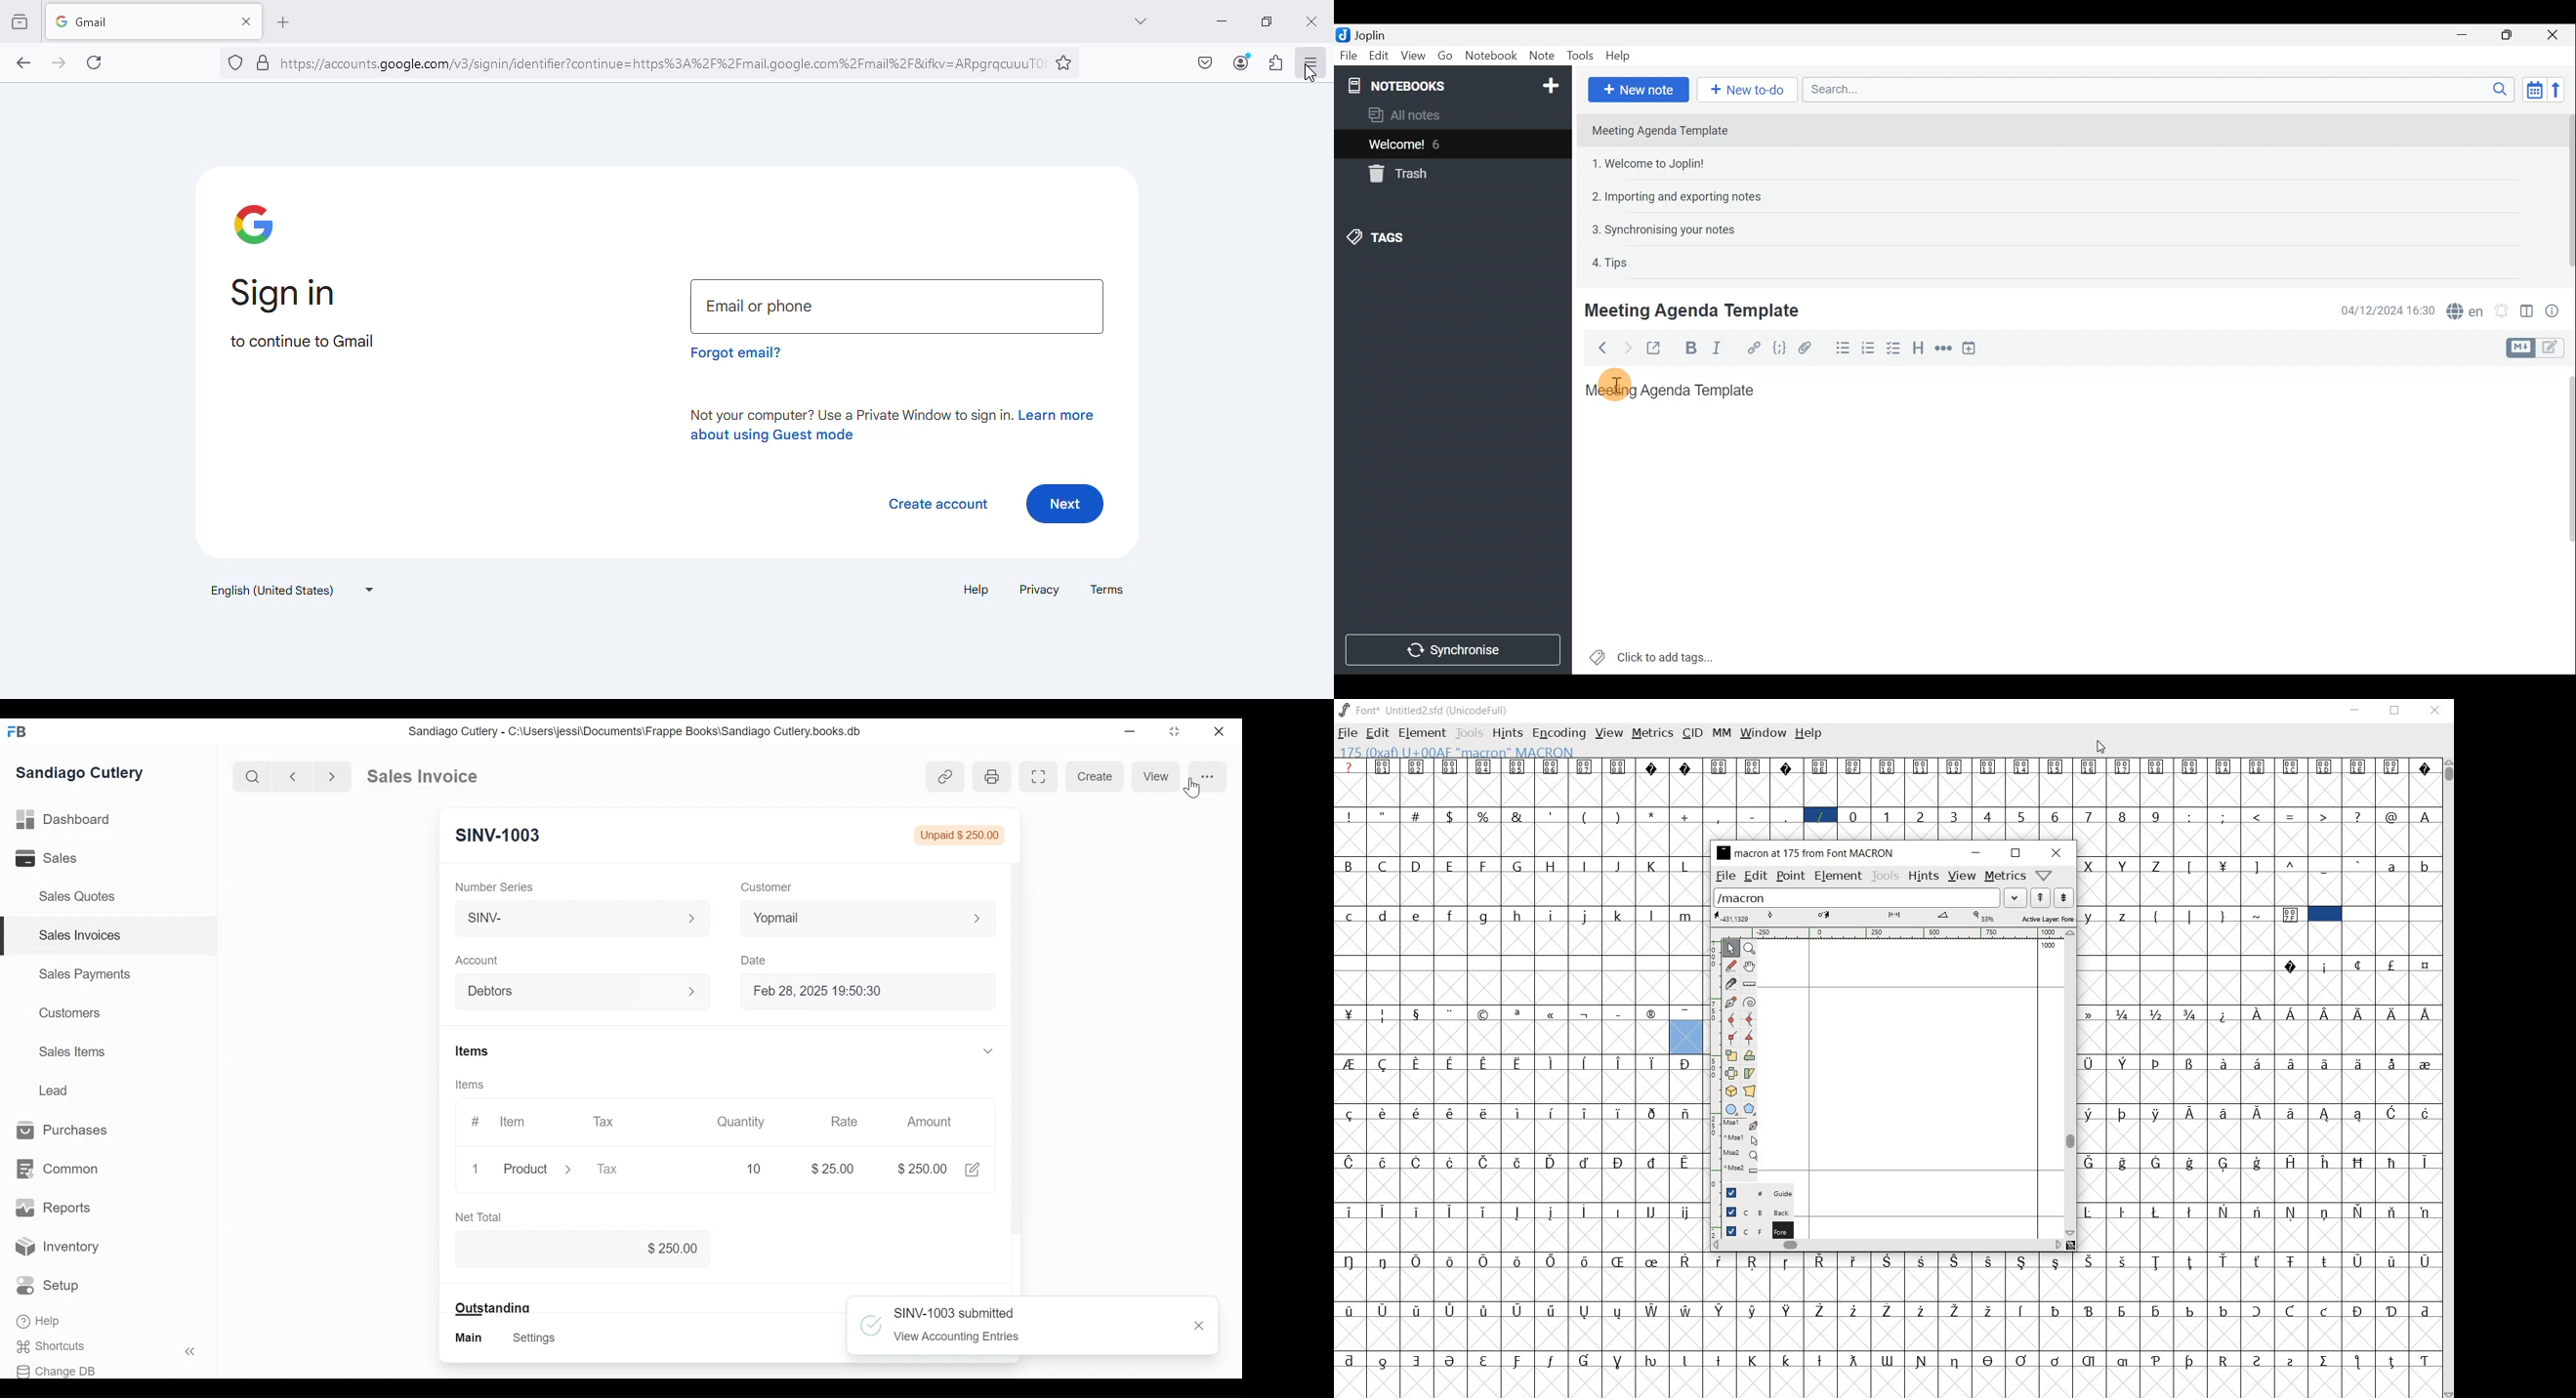 This screenshot has width=2576, height=1400. What do you see at coordinates (1855, 1261) in the screenshot?
I see `Symbol` at bounding box center [1855, 1261].